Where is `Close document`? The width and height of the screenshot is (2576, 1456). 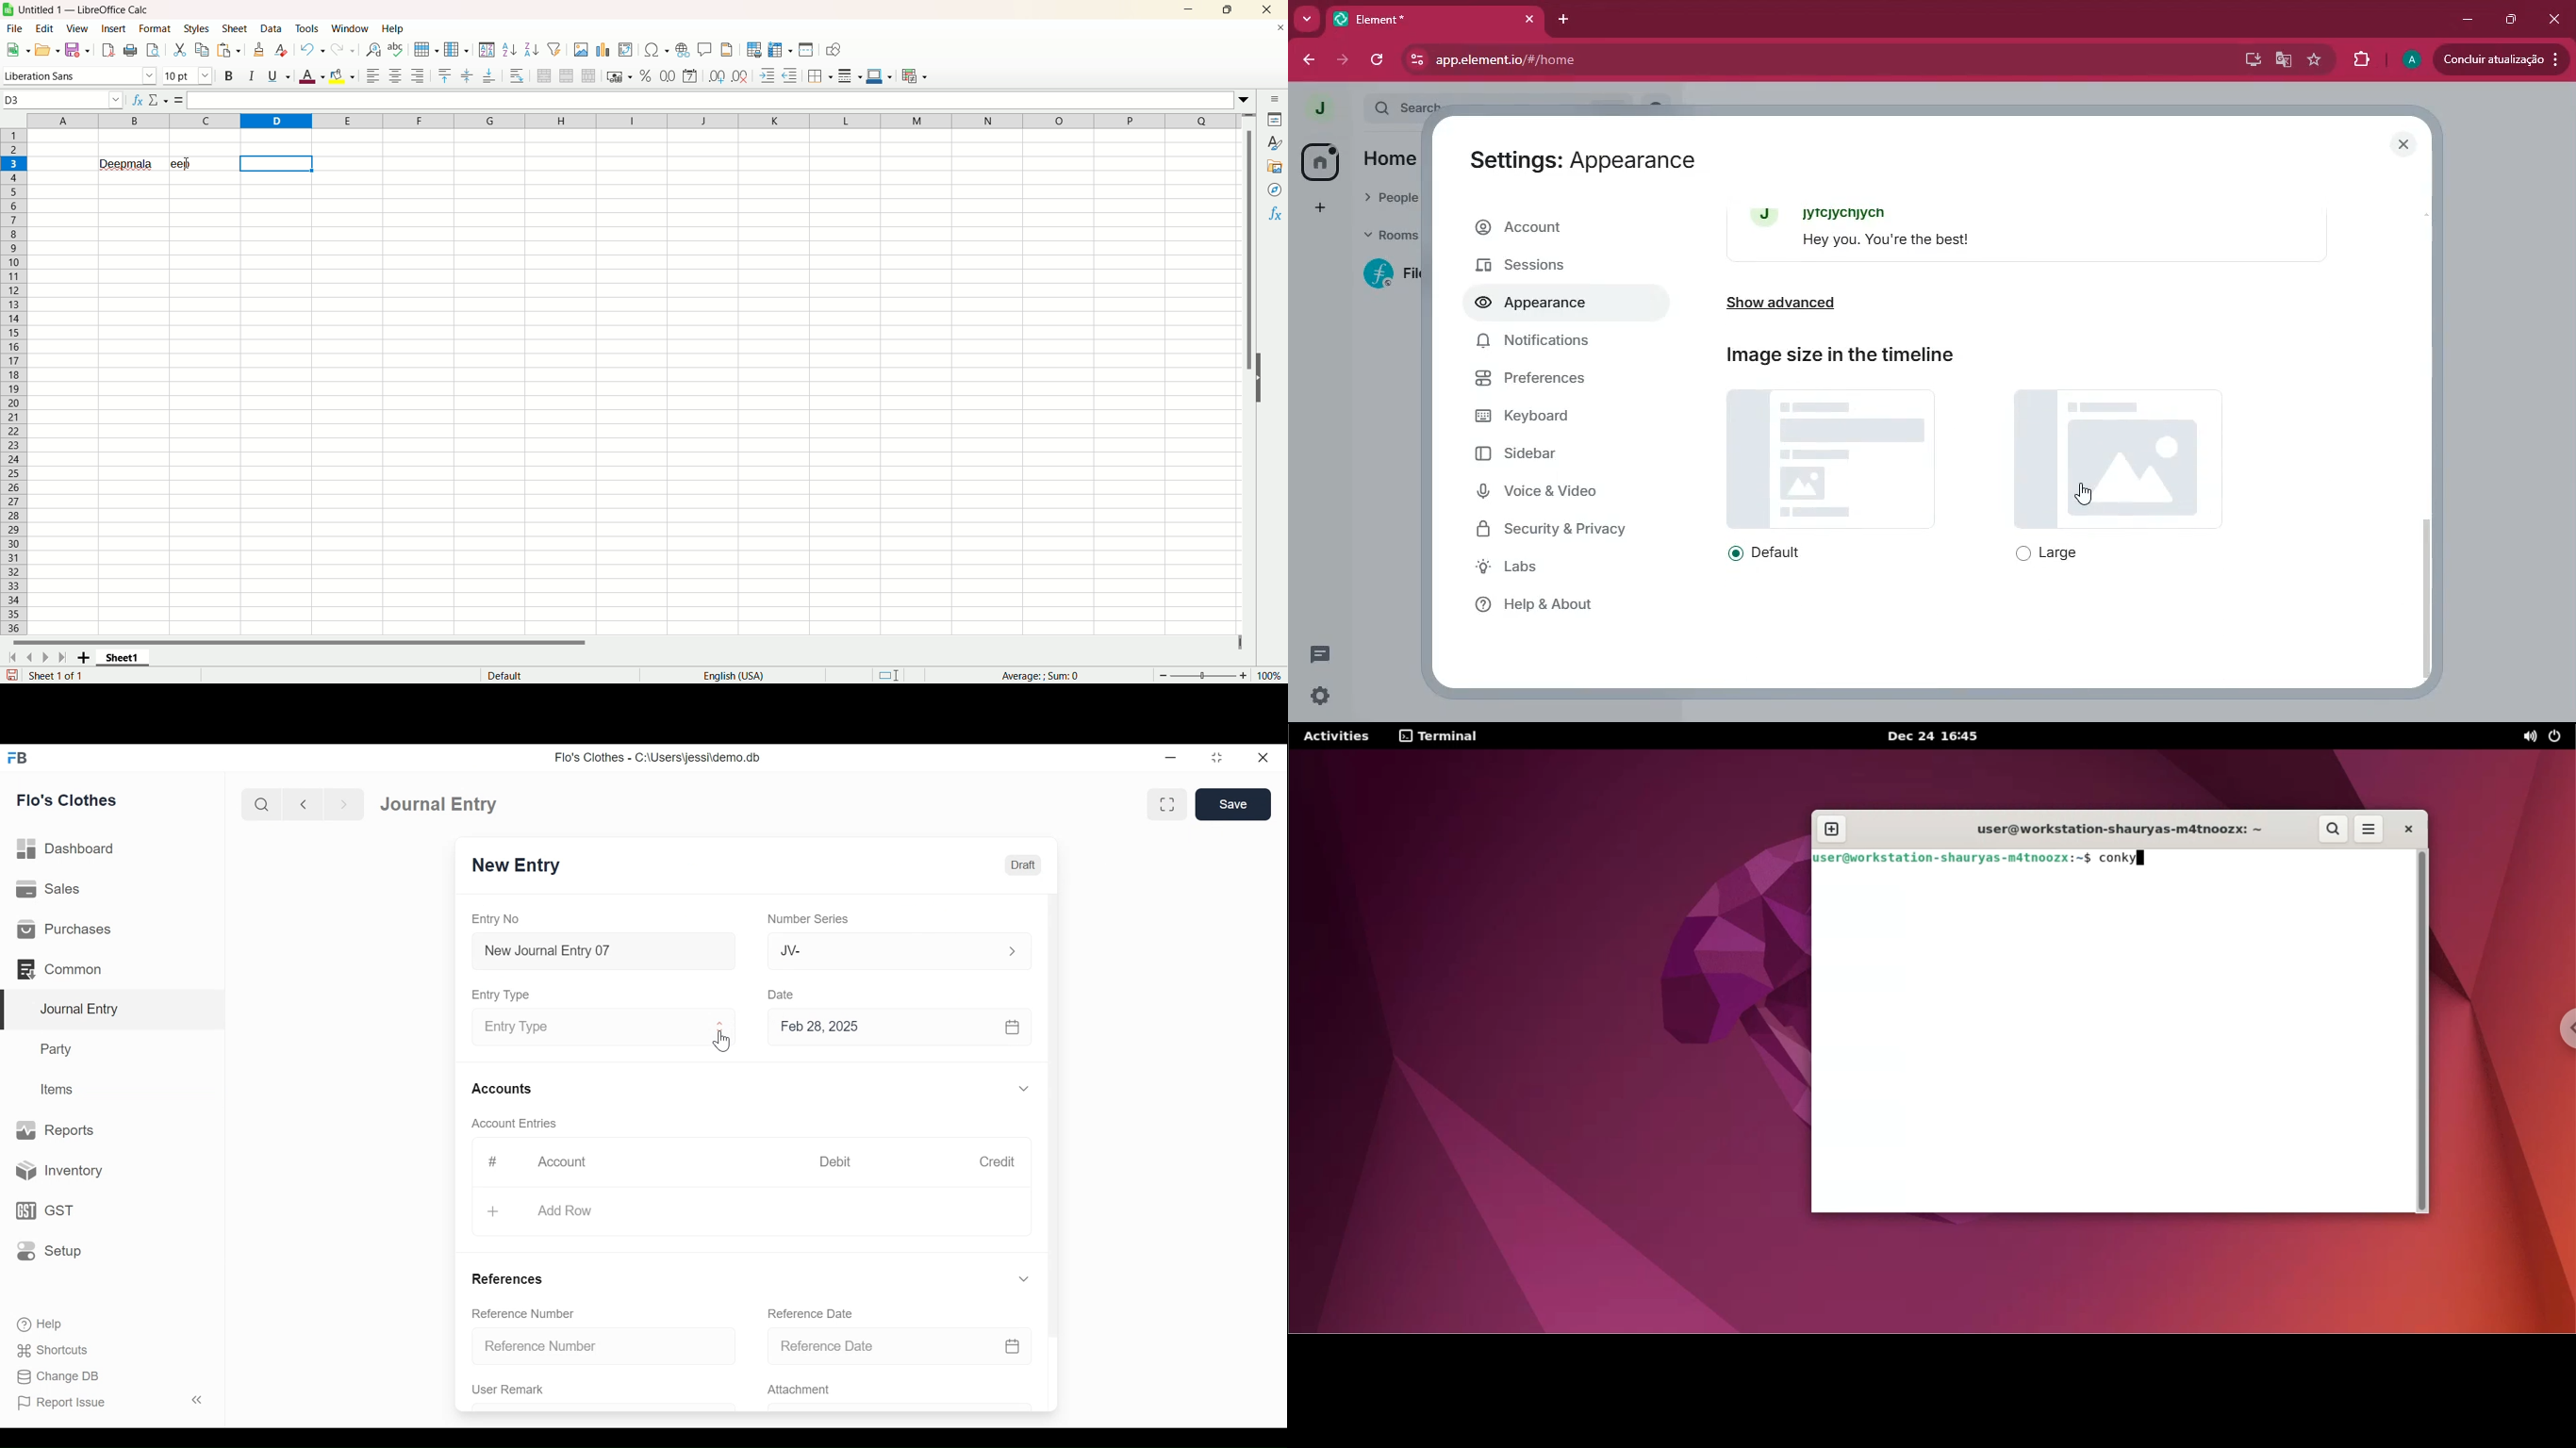 Close document is located at coordinates (1276, 28).